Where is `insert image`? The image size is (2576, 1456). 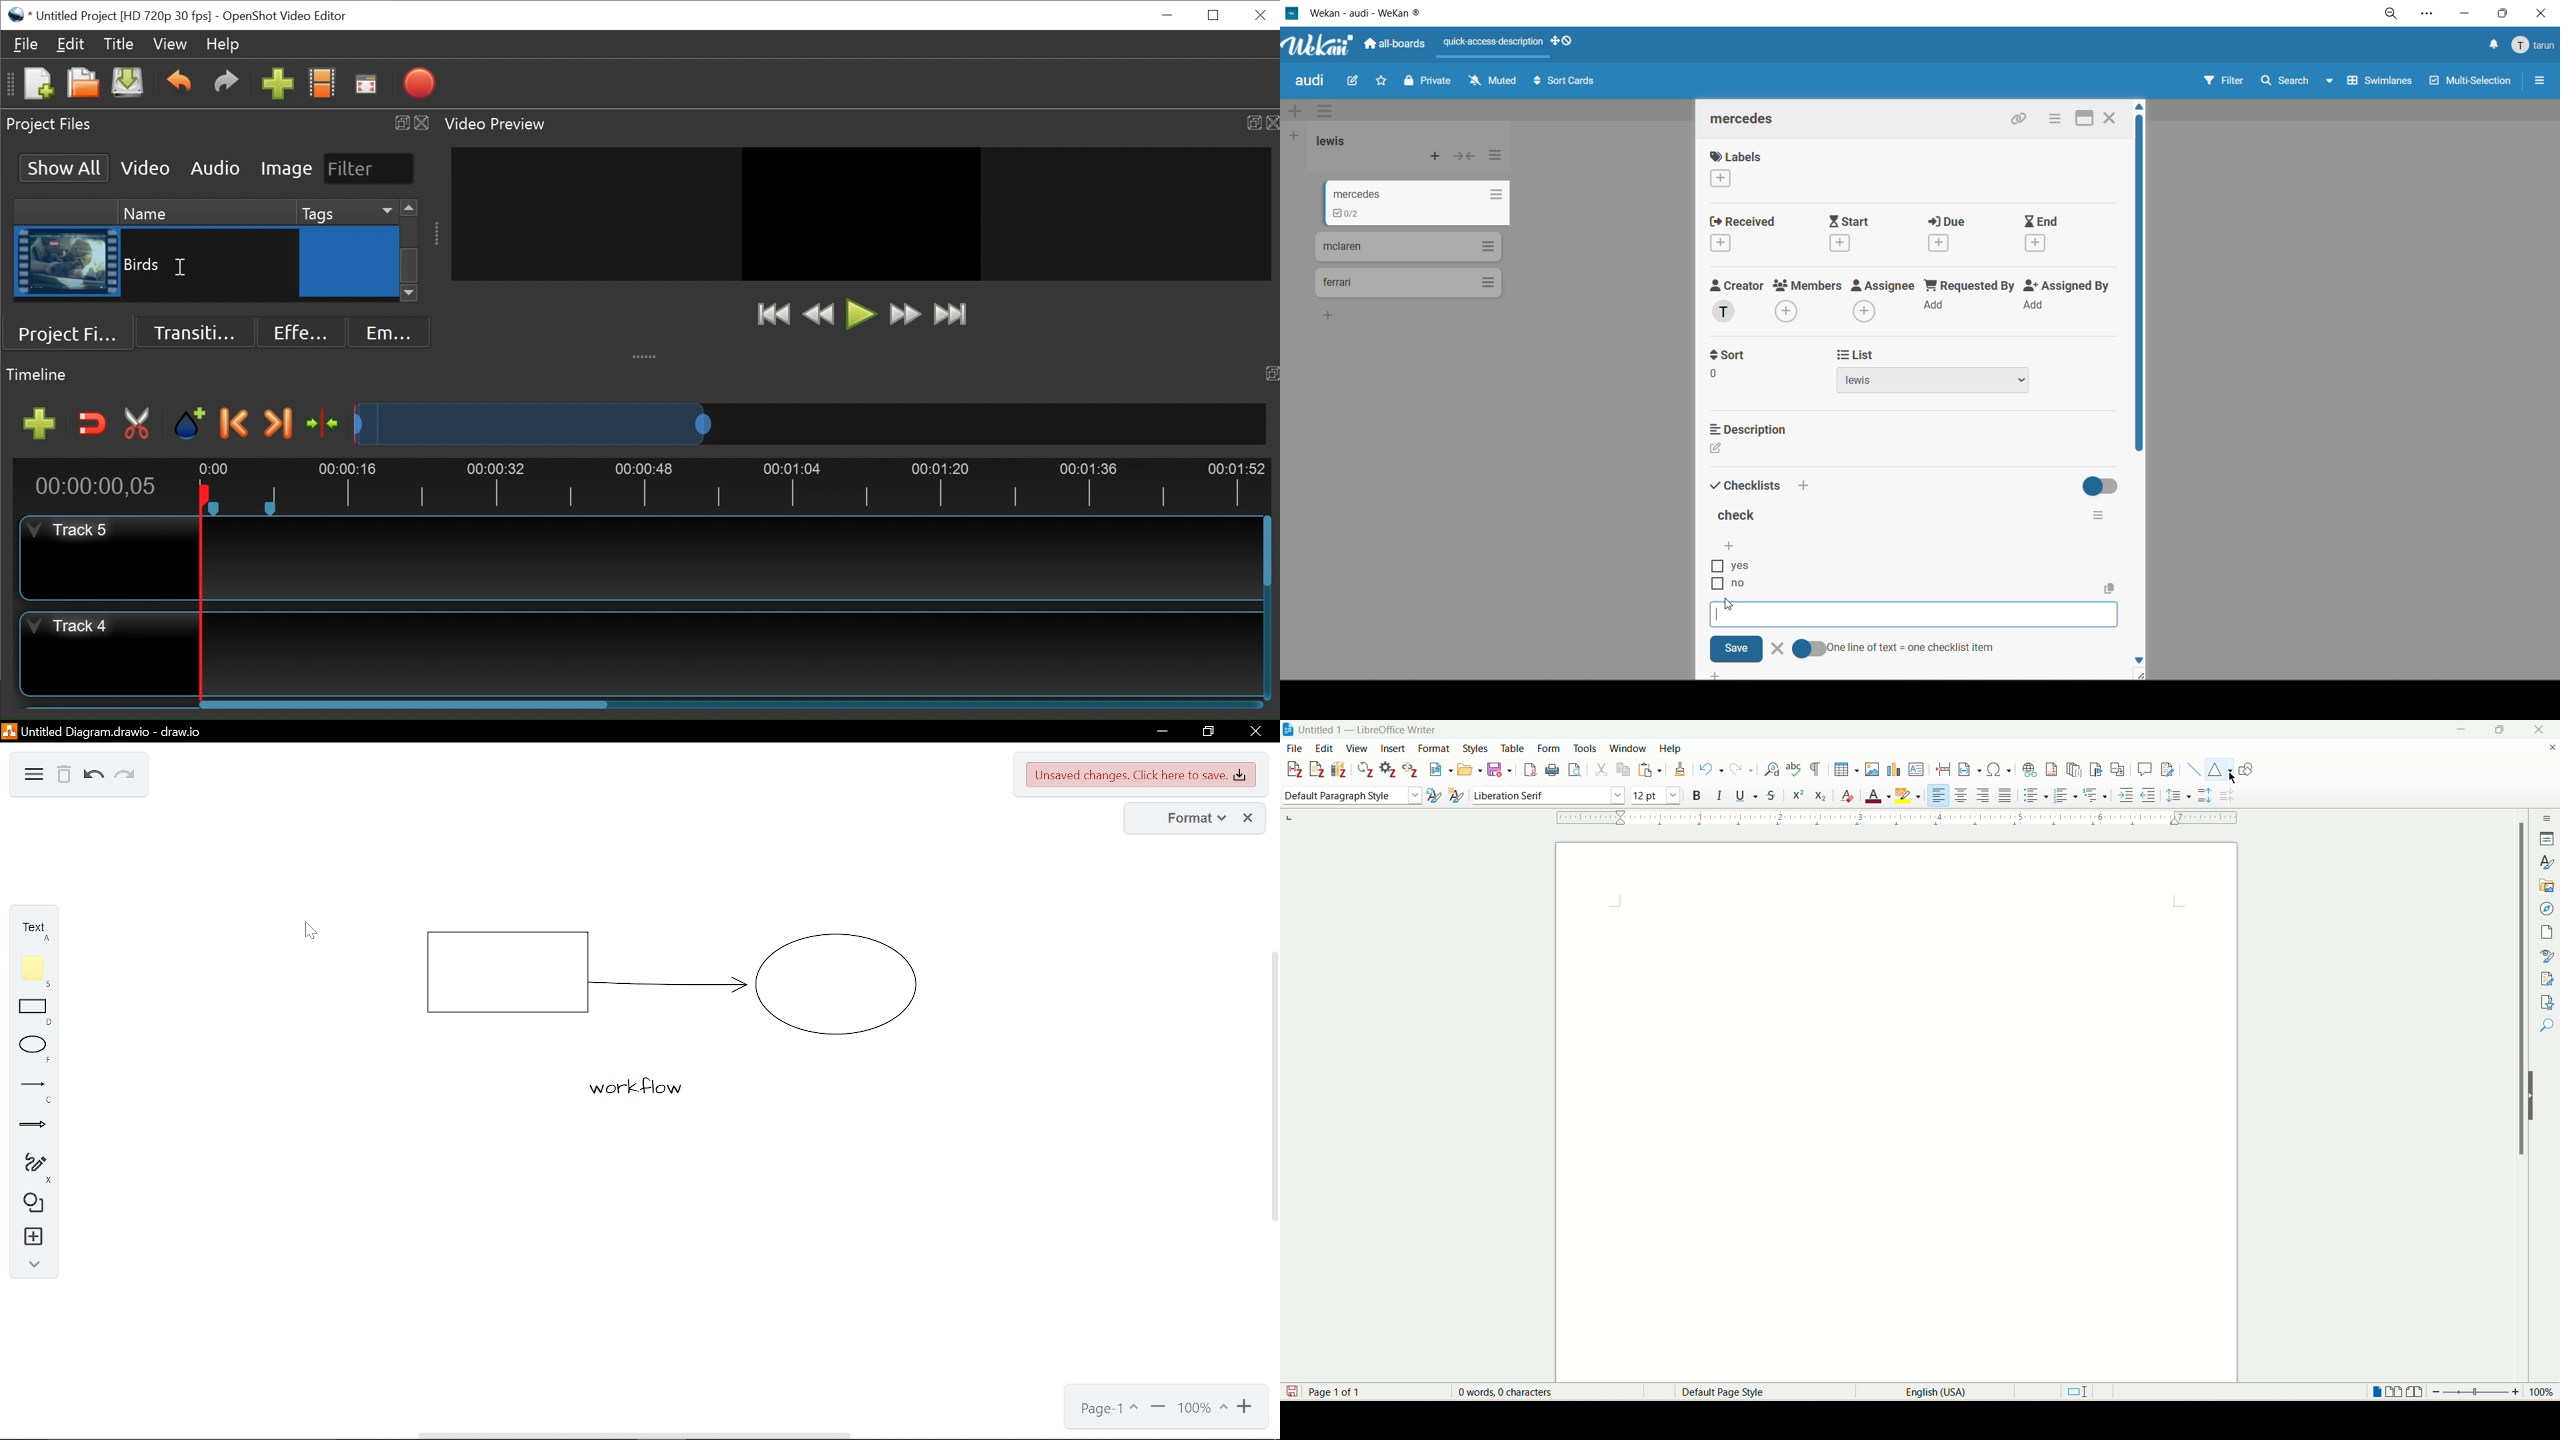 insert image is located at coordinates (1874, 769).